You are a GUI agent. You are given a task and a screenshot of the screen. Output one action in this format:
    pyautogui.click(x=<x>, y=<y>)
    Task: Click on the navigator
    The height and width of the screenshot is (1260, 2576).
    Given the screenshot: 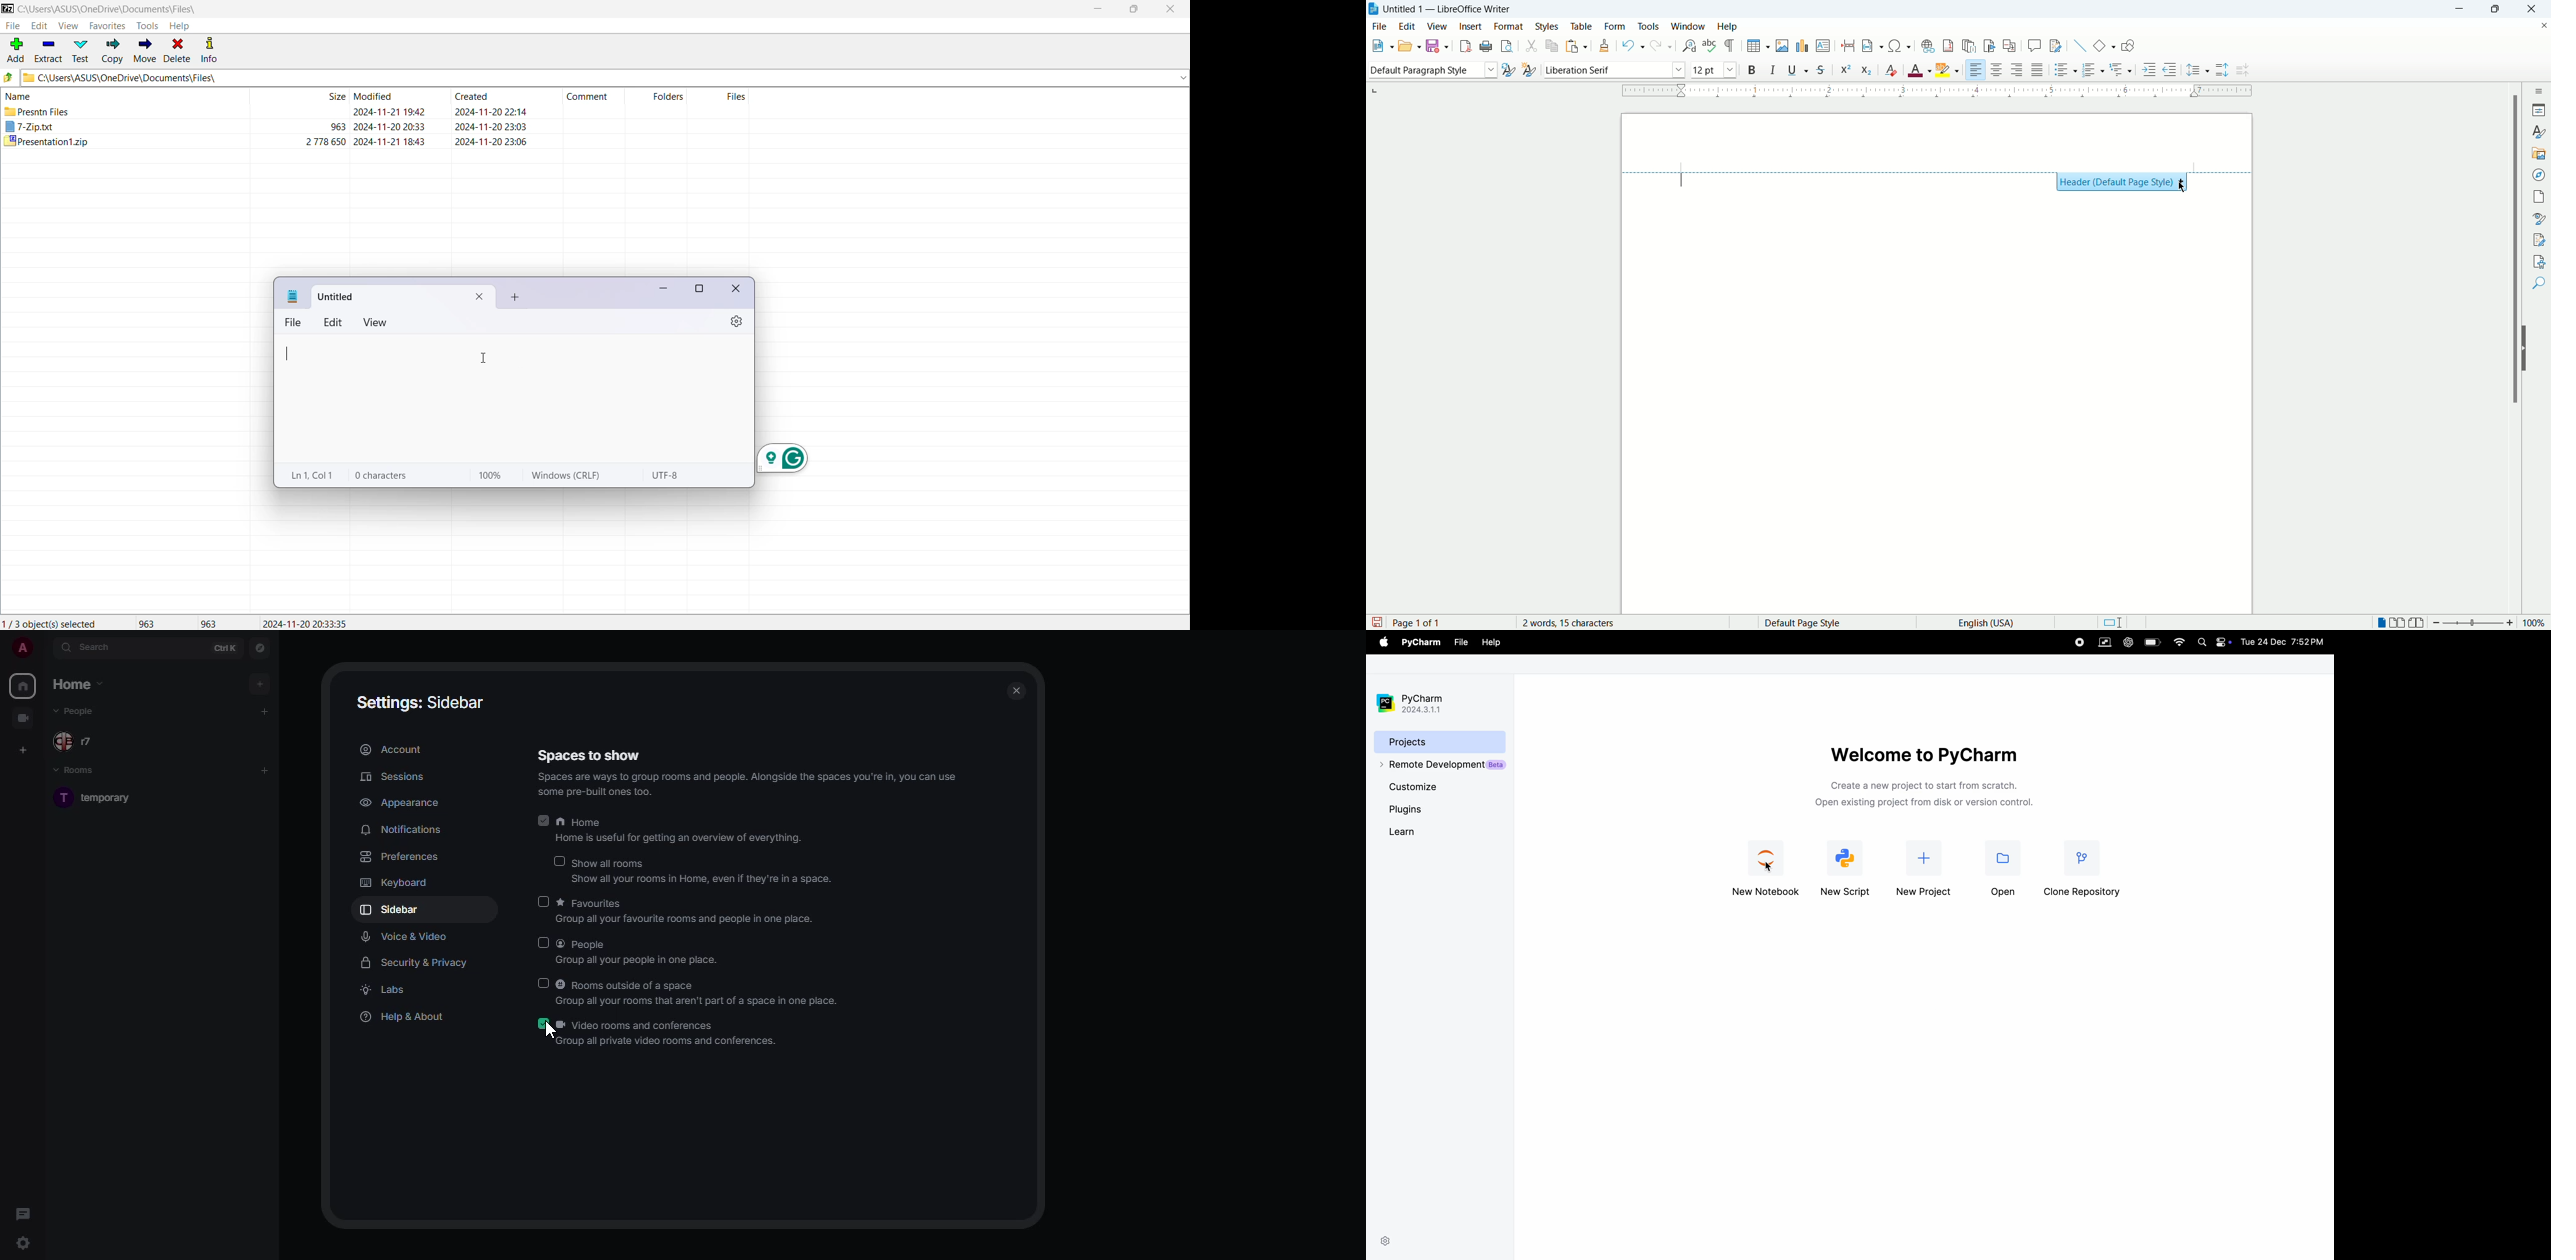 What is the action you would take?
    pyautogui.click(x=260, y=648)
    